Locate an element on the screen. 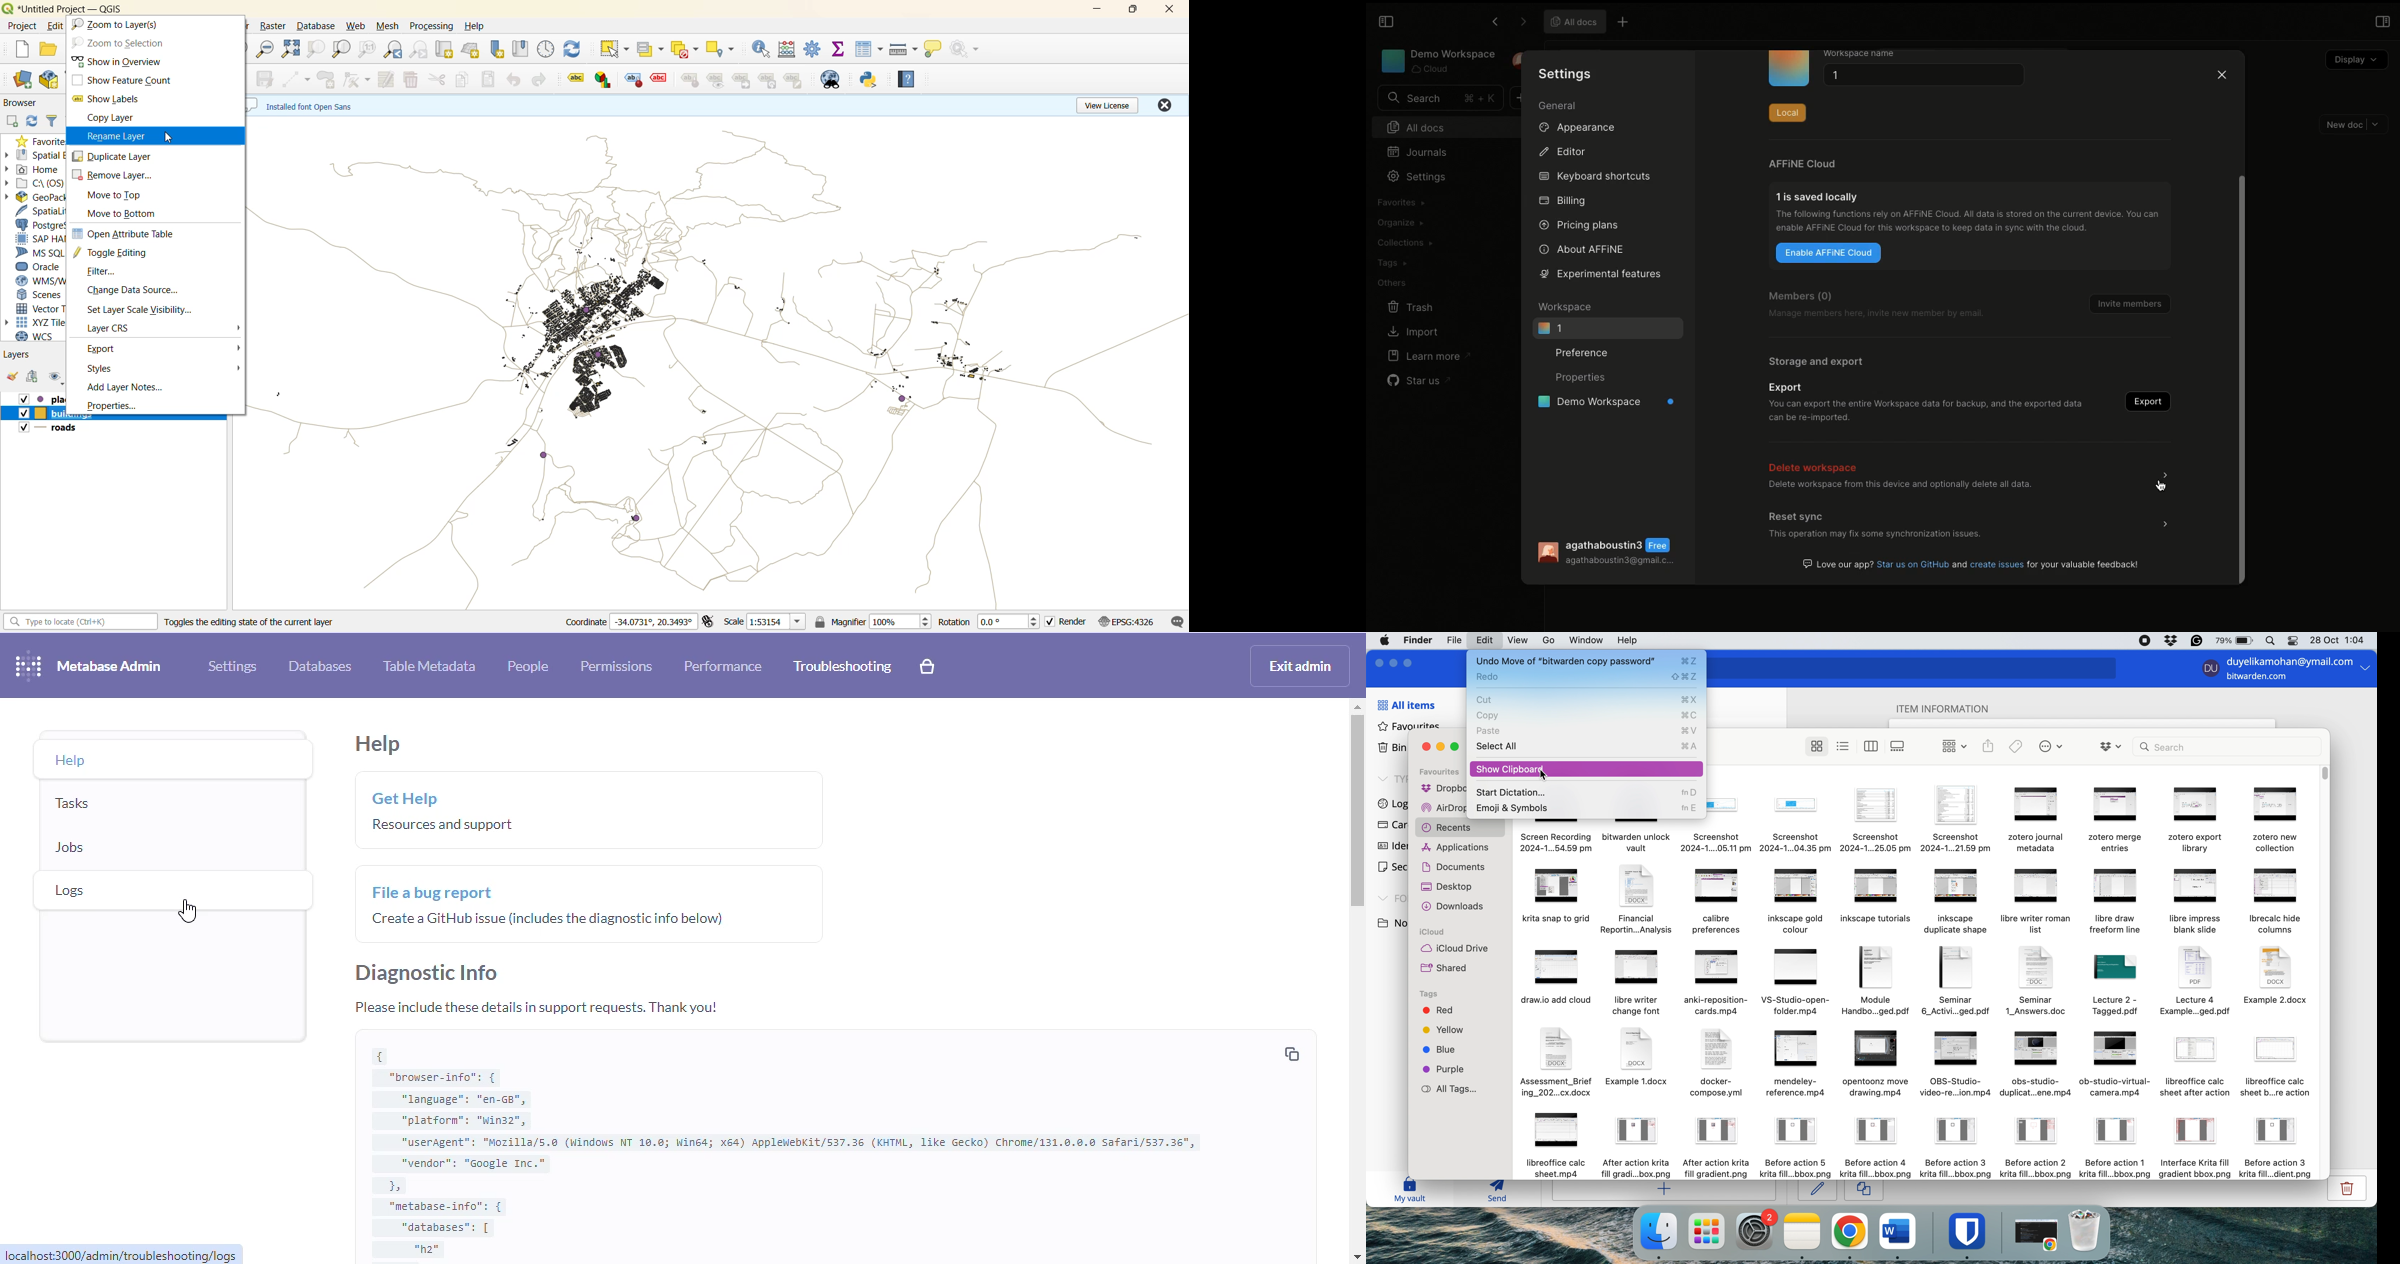 This screenshot has height=1288, width=2408. new map view is located at coordinates (446, 50).